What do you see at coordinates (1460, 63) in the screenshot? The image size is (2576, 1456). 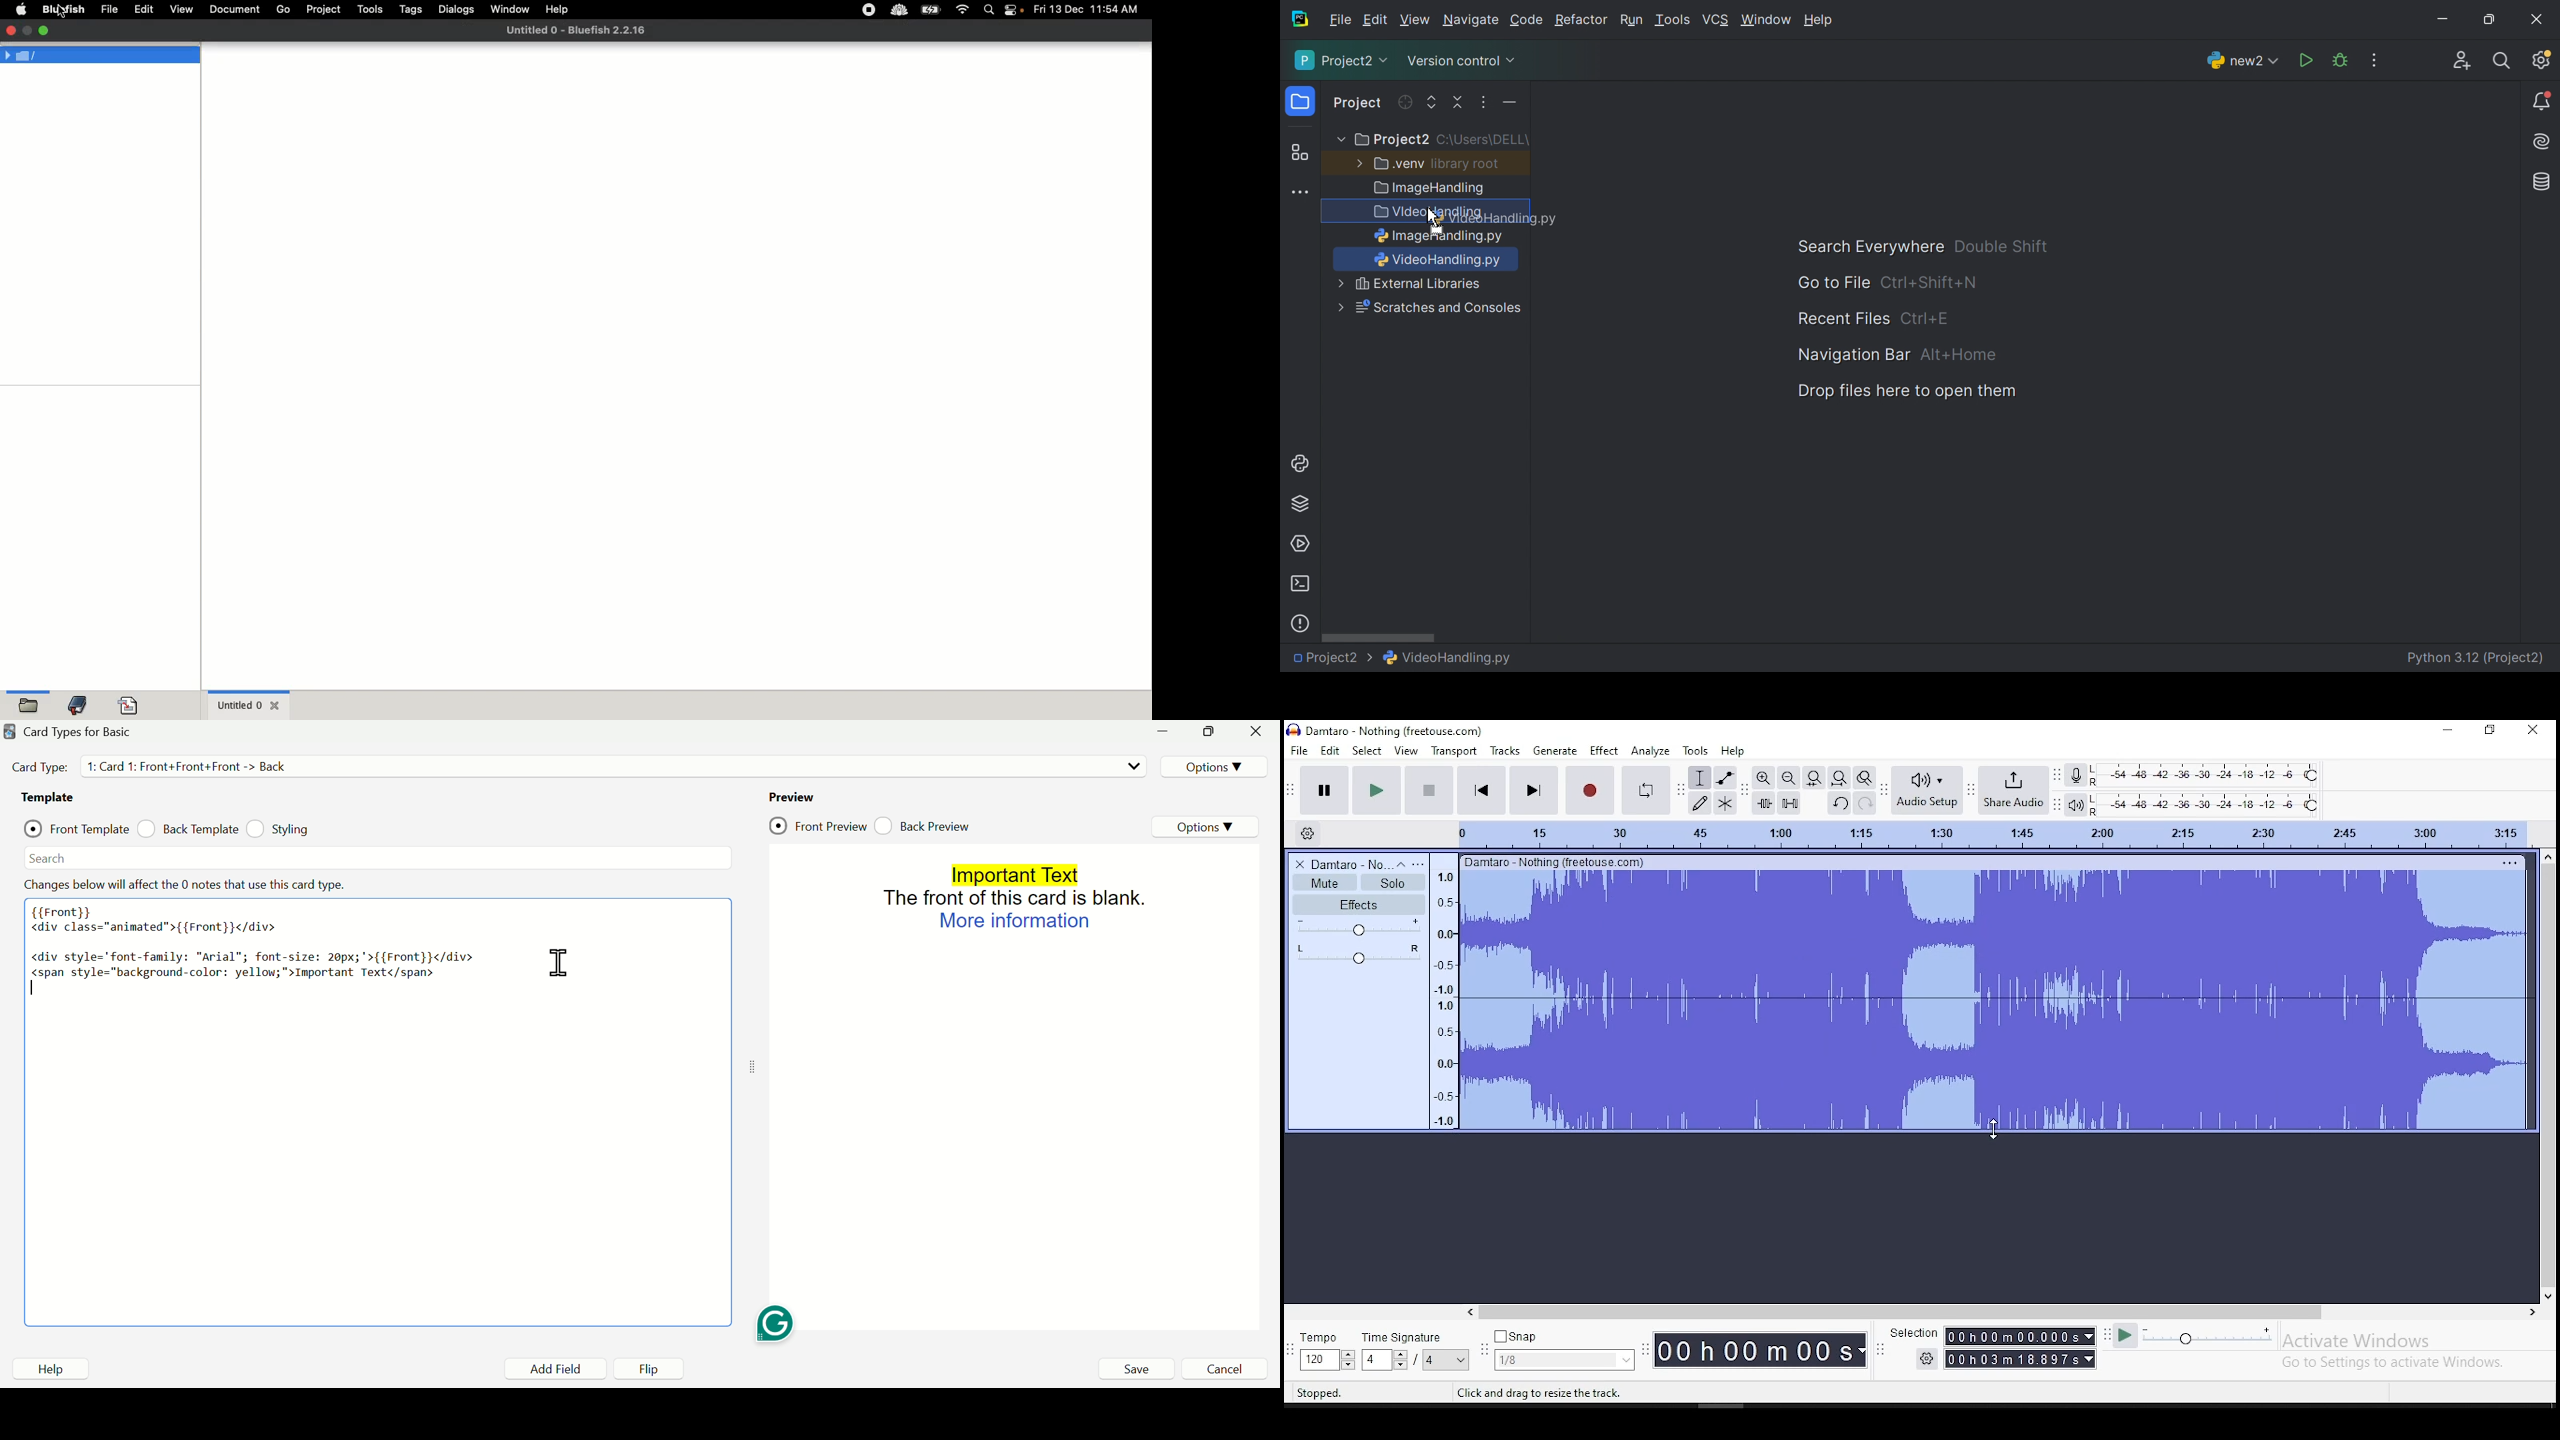 I see `Version control` at bounding box center [1460, 63].